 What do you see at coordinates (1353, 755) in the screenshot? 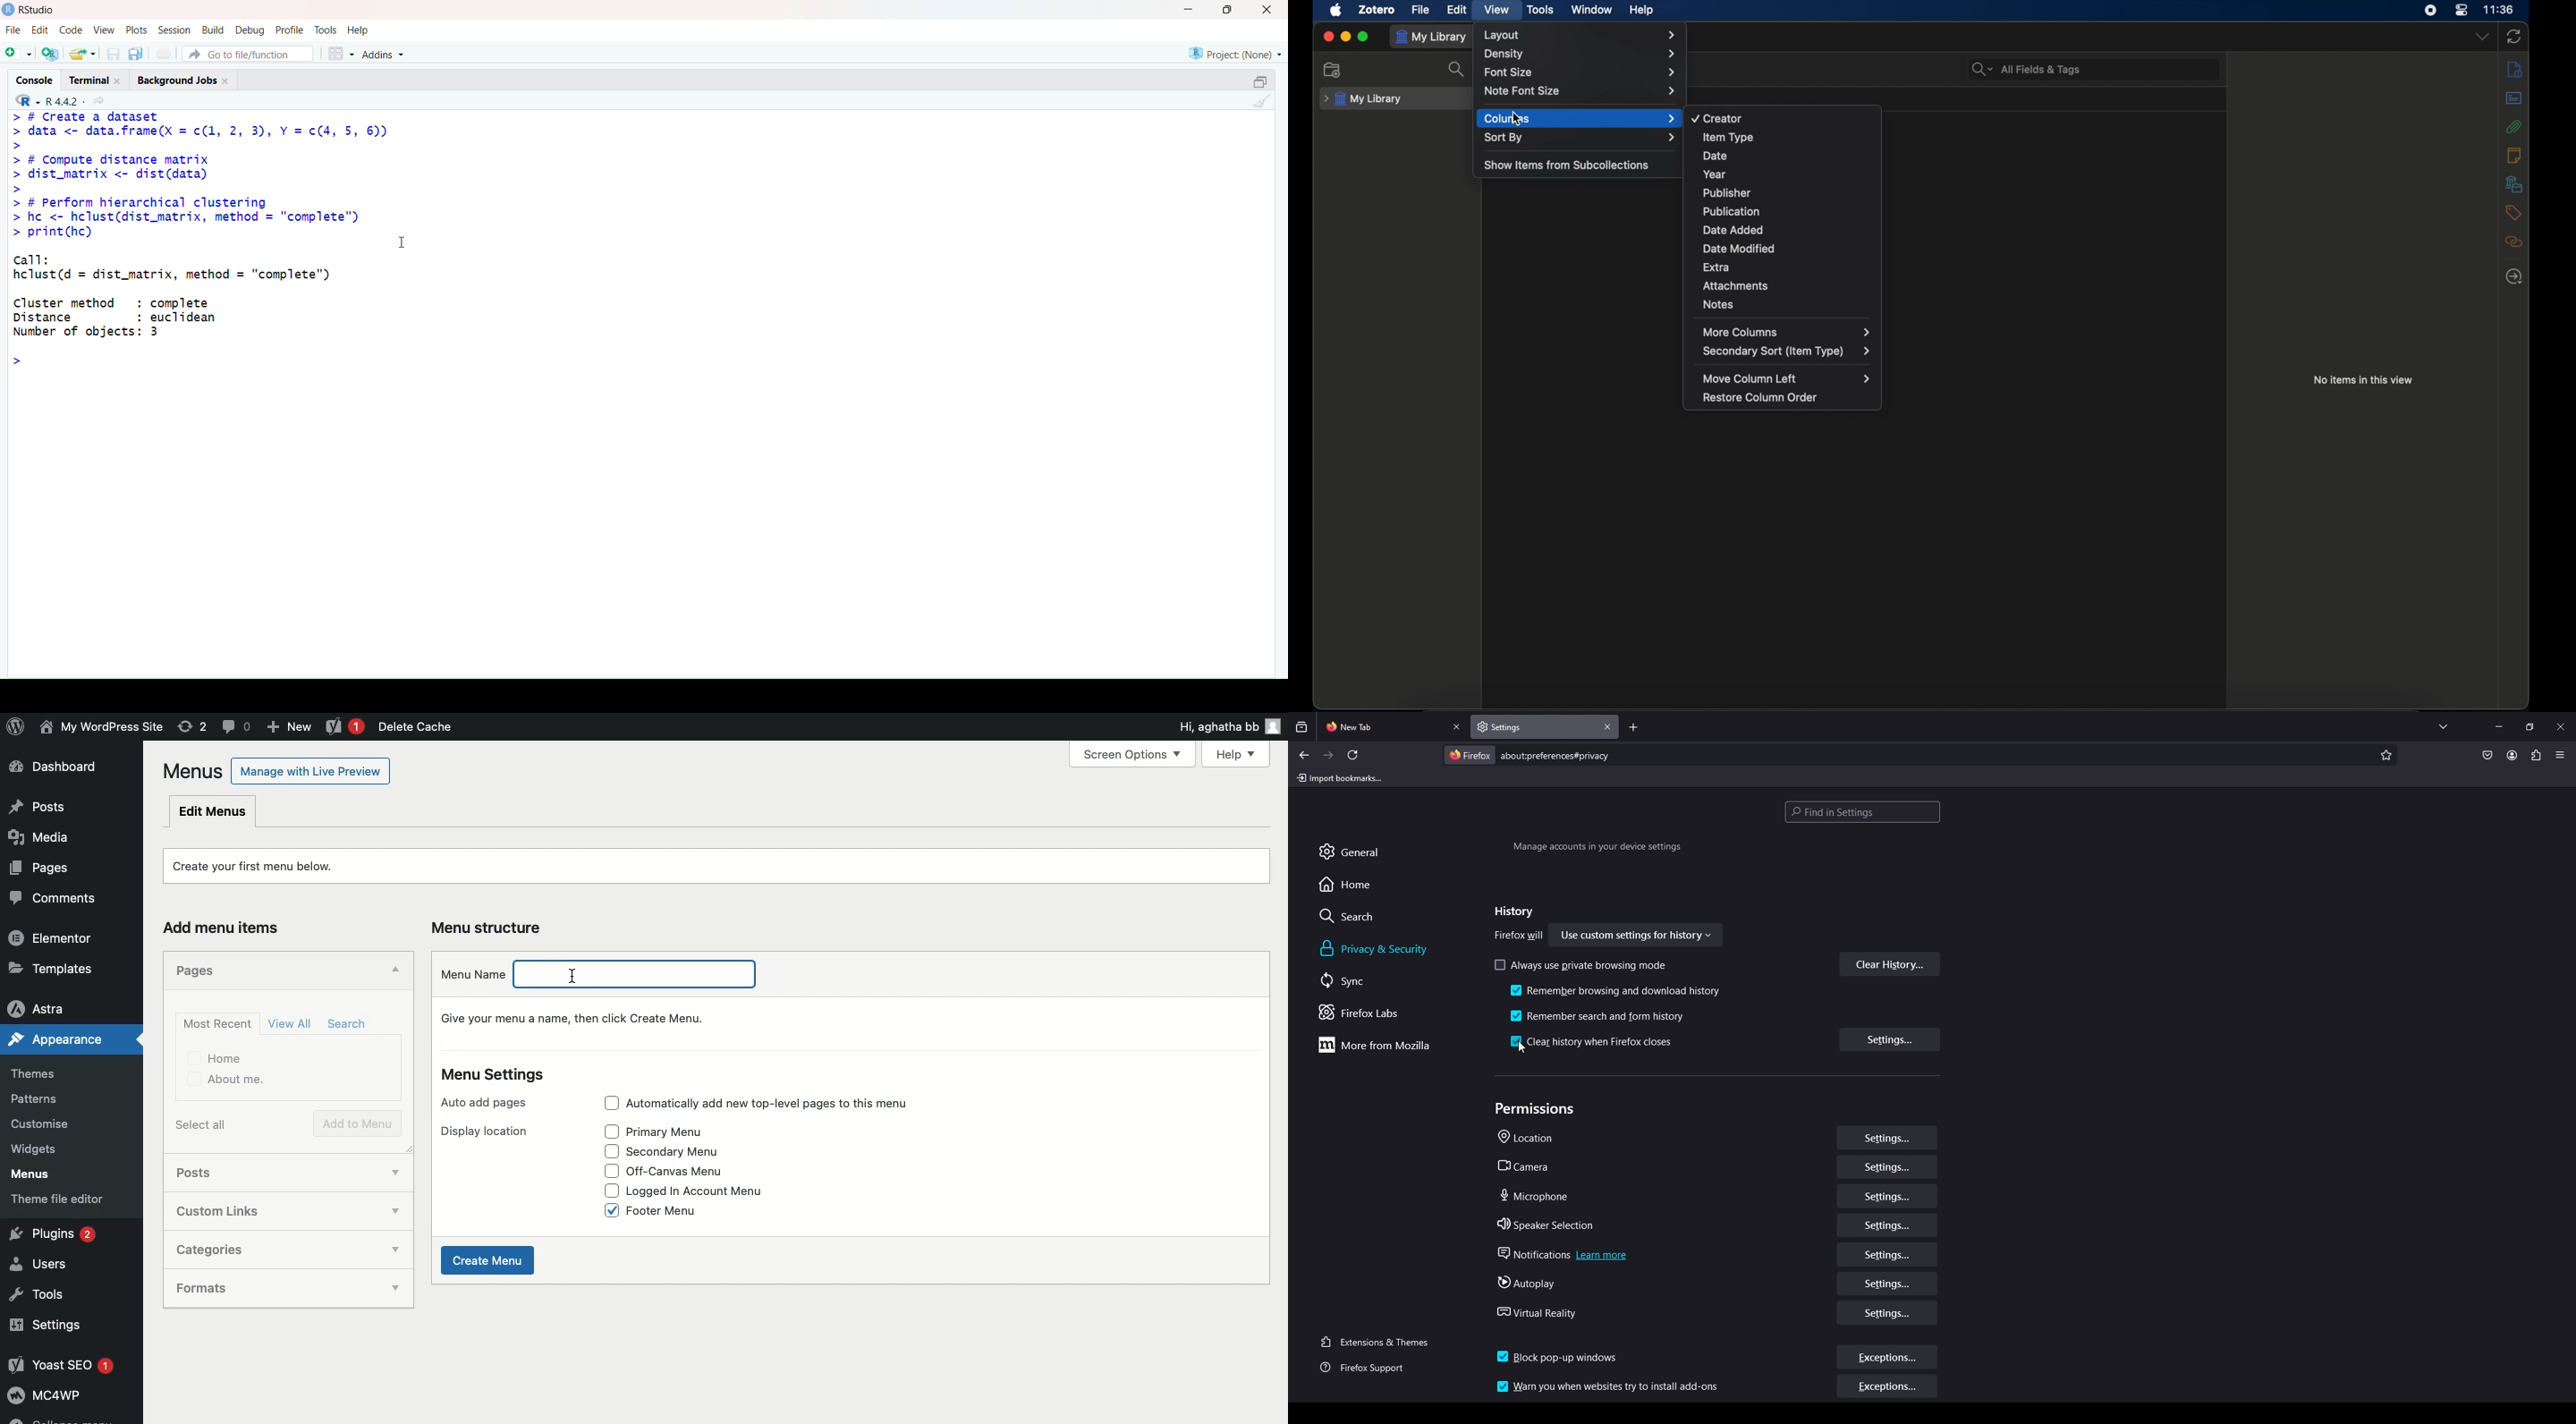
I see `refresh` at bounding box center [1353, 755].